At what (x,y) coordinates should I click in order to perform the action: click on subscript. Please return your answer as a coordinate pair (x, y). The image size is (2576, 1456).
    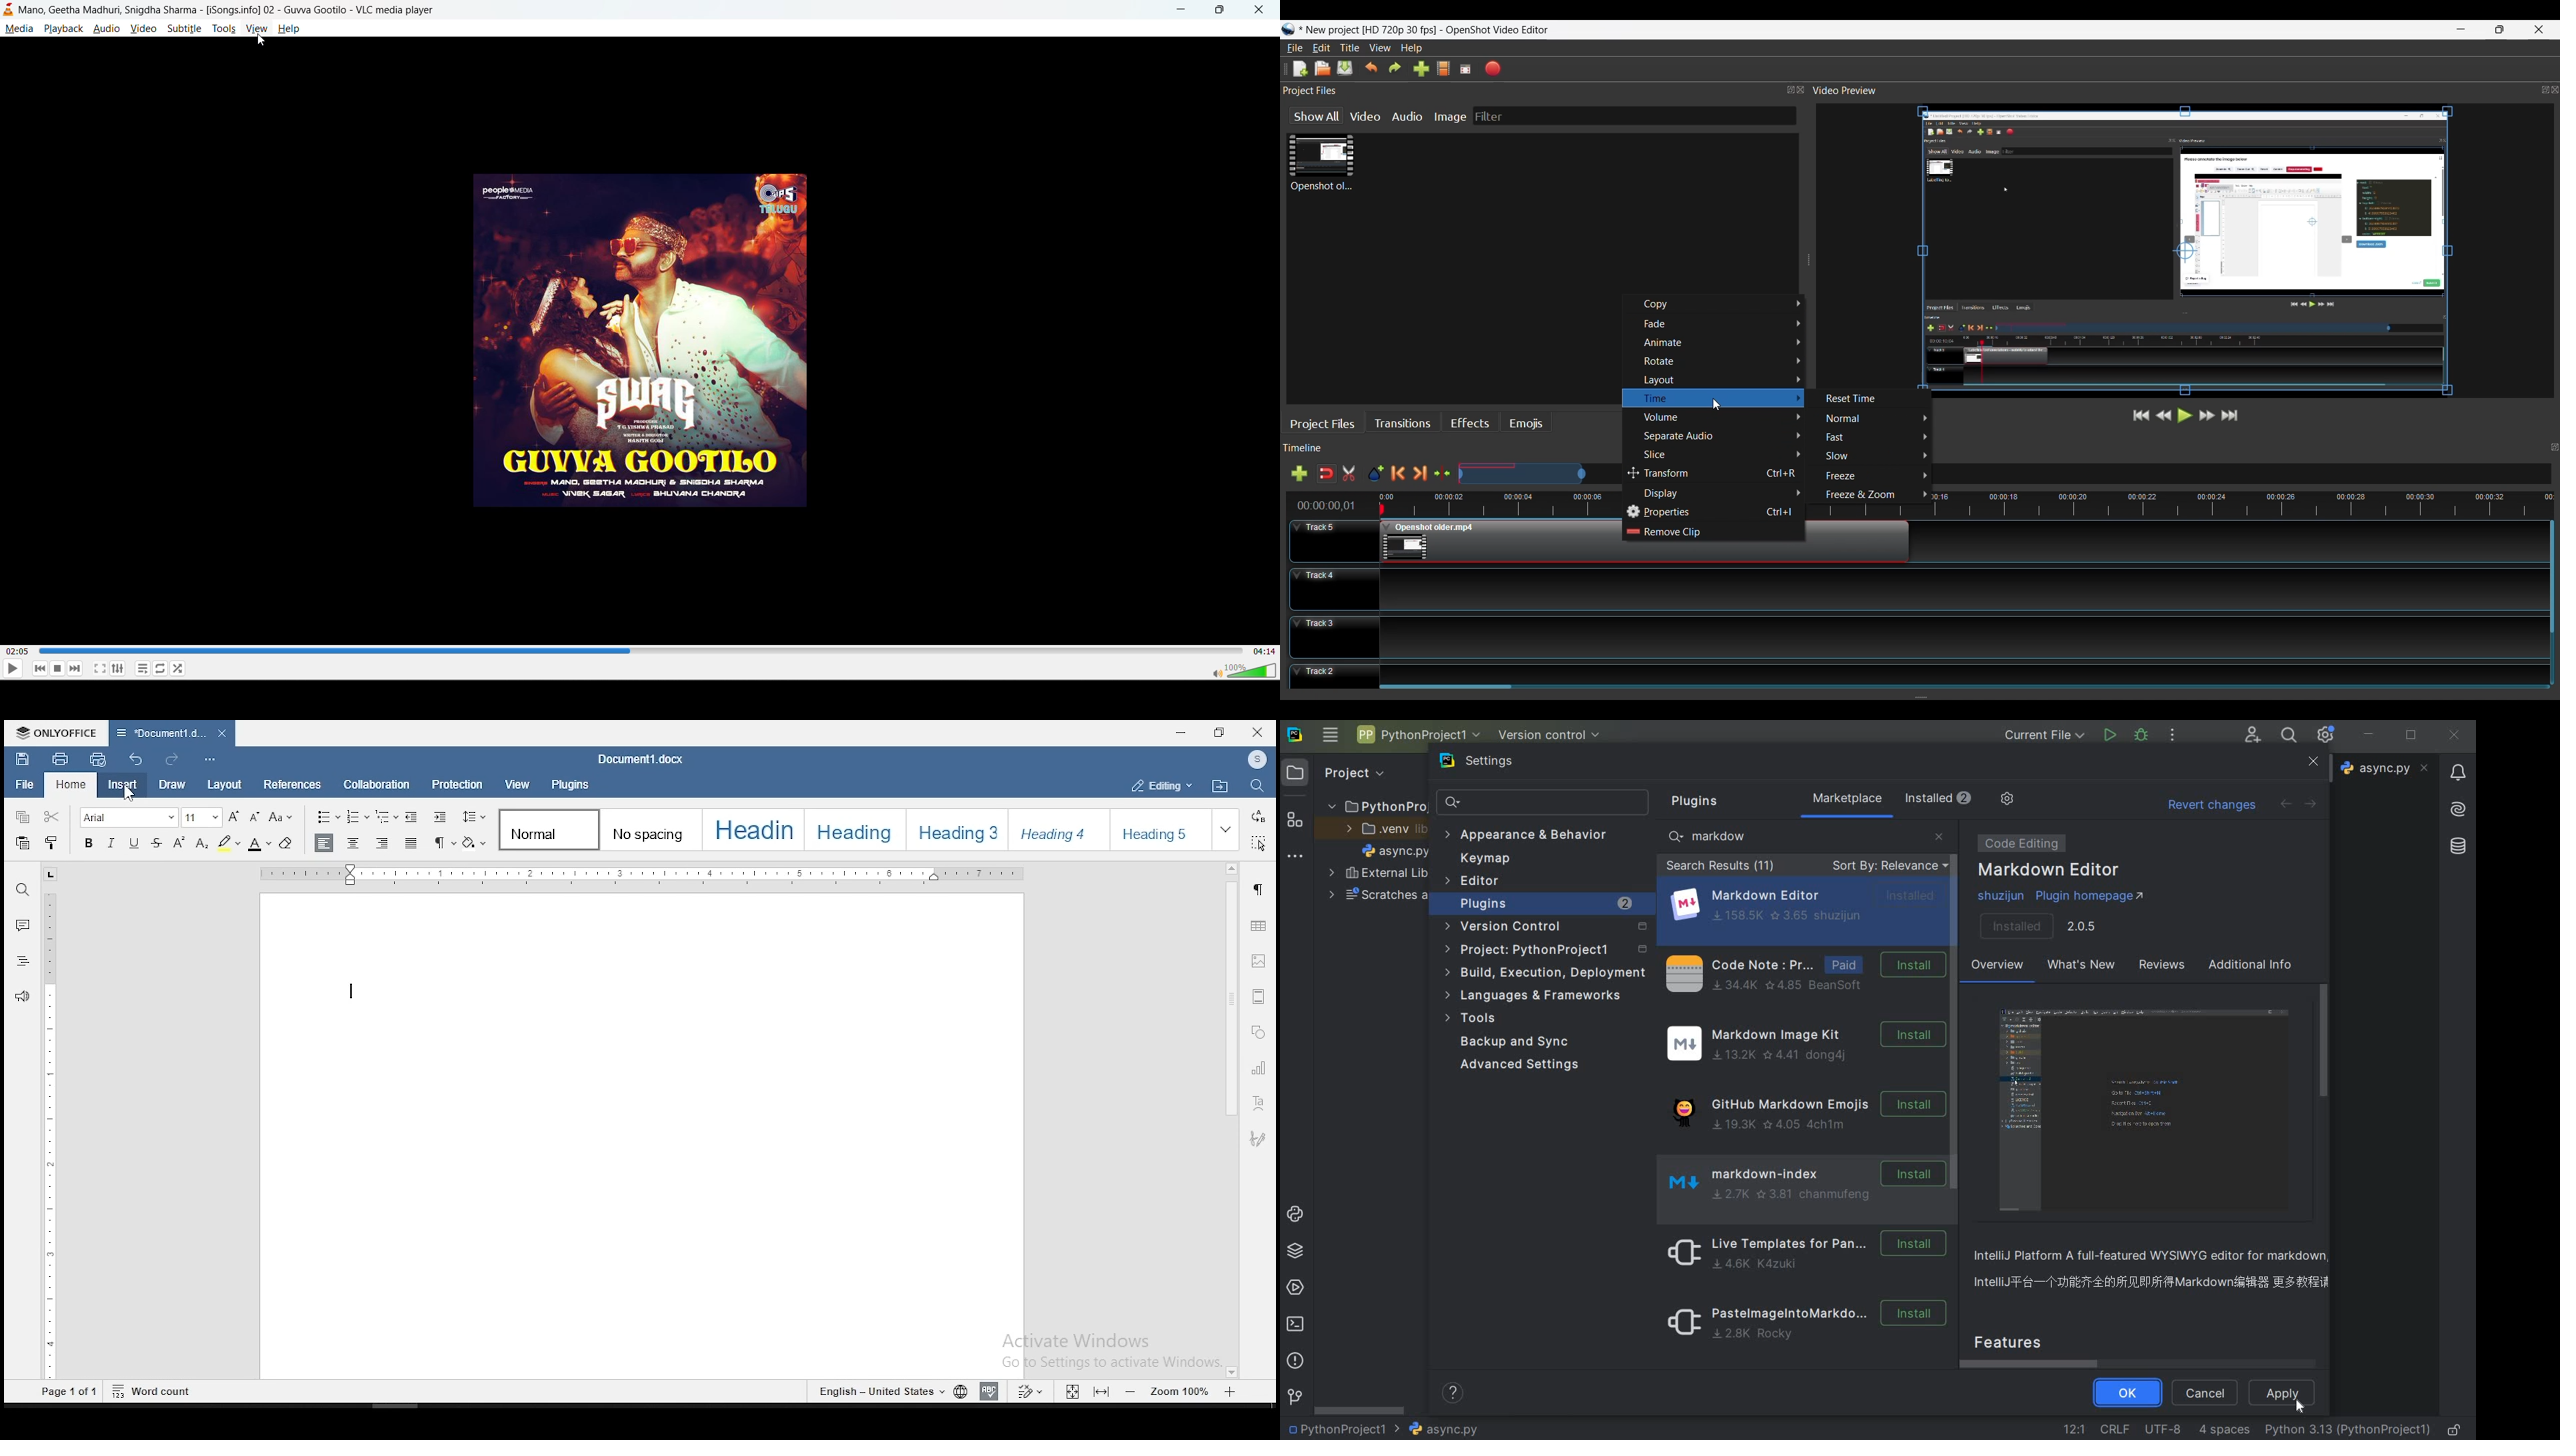
    Looking at the image, I should click on (202, 840).